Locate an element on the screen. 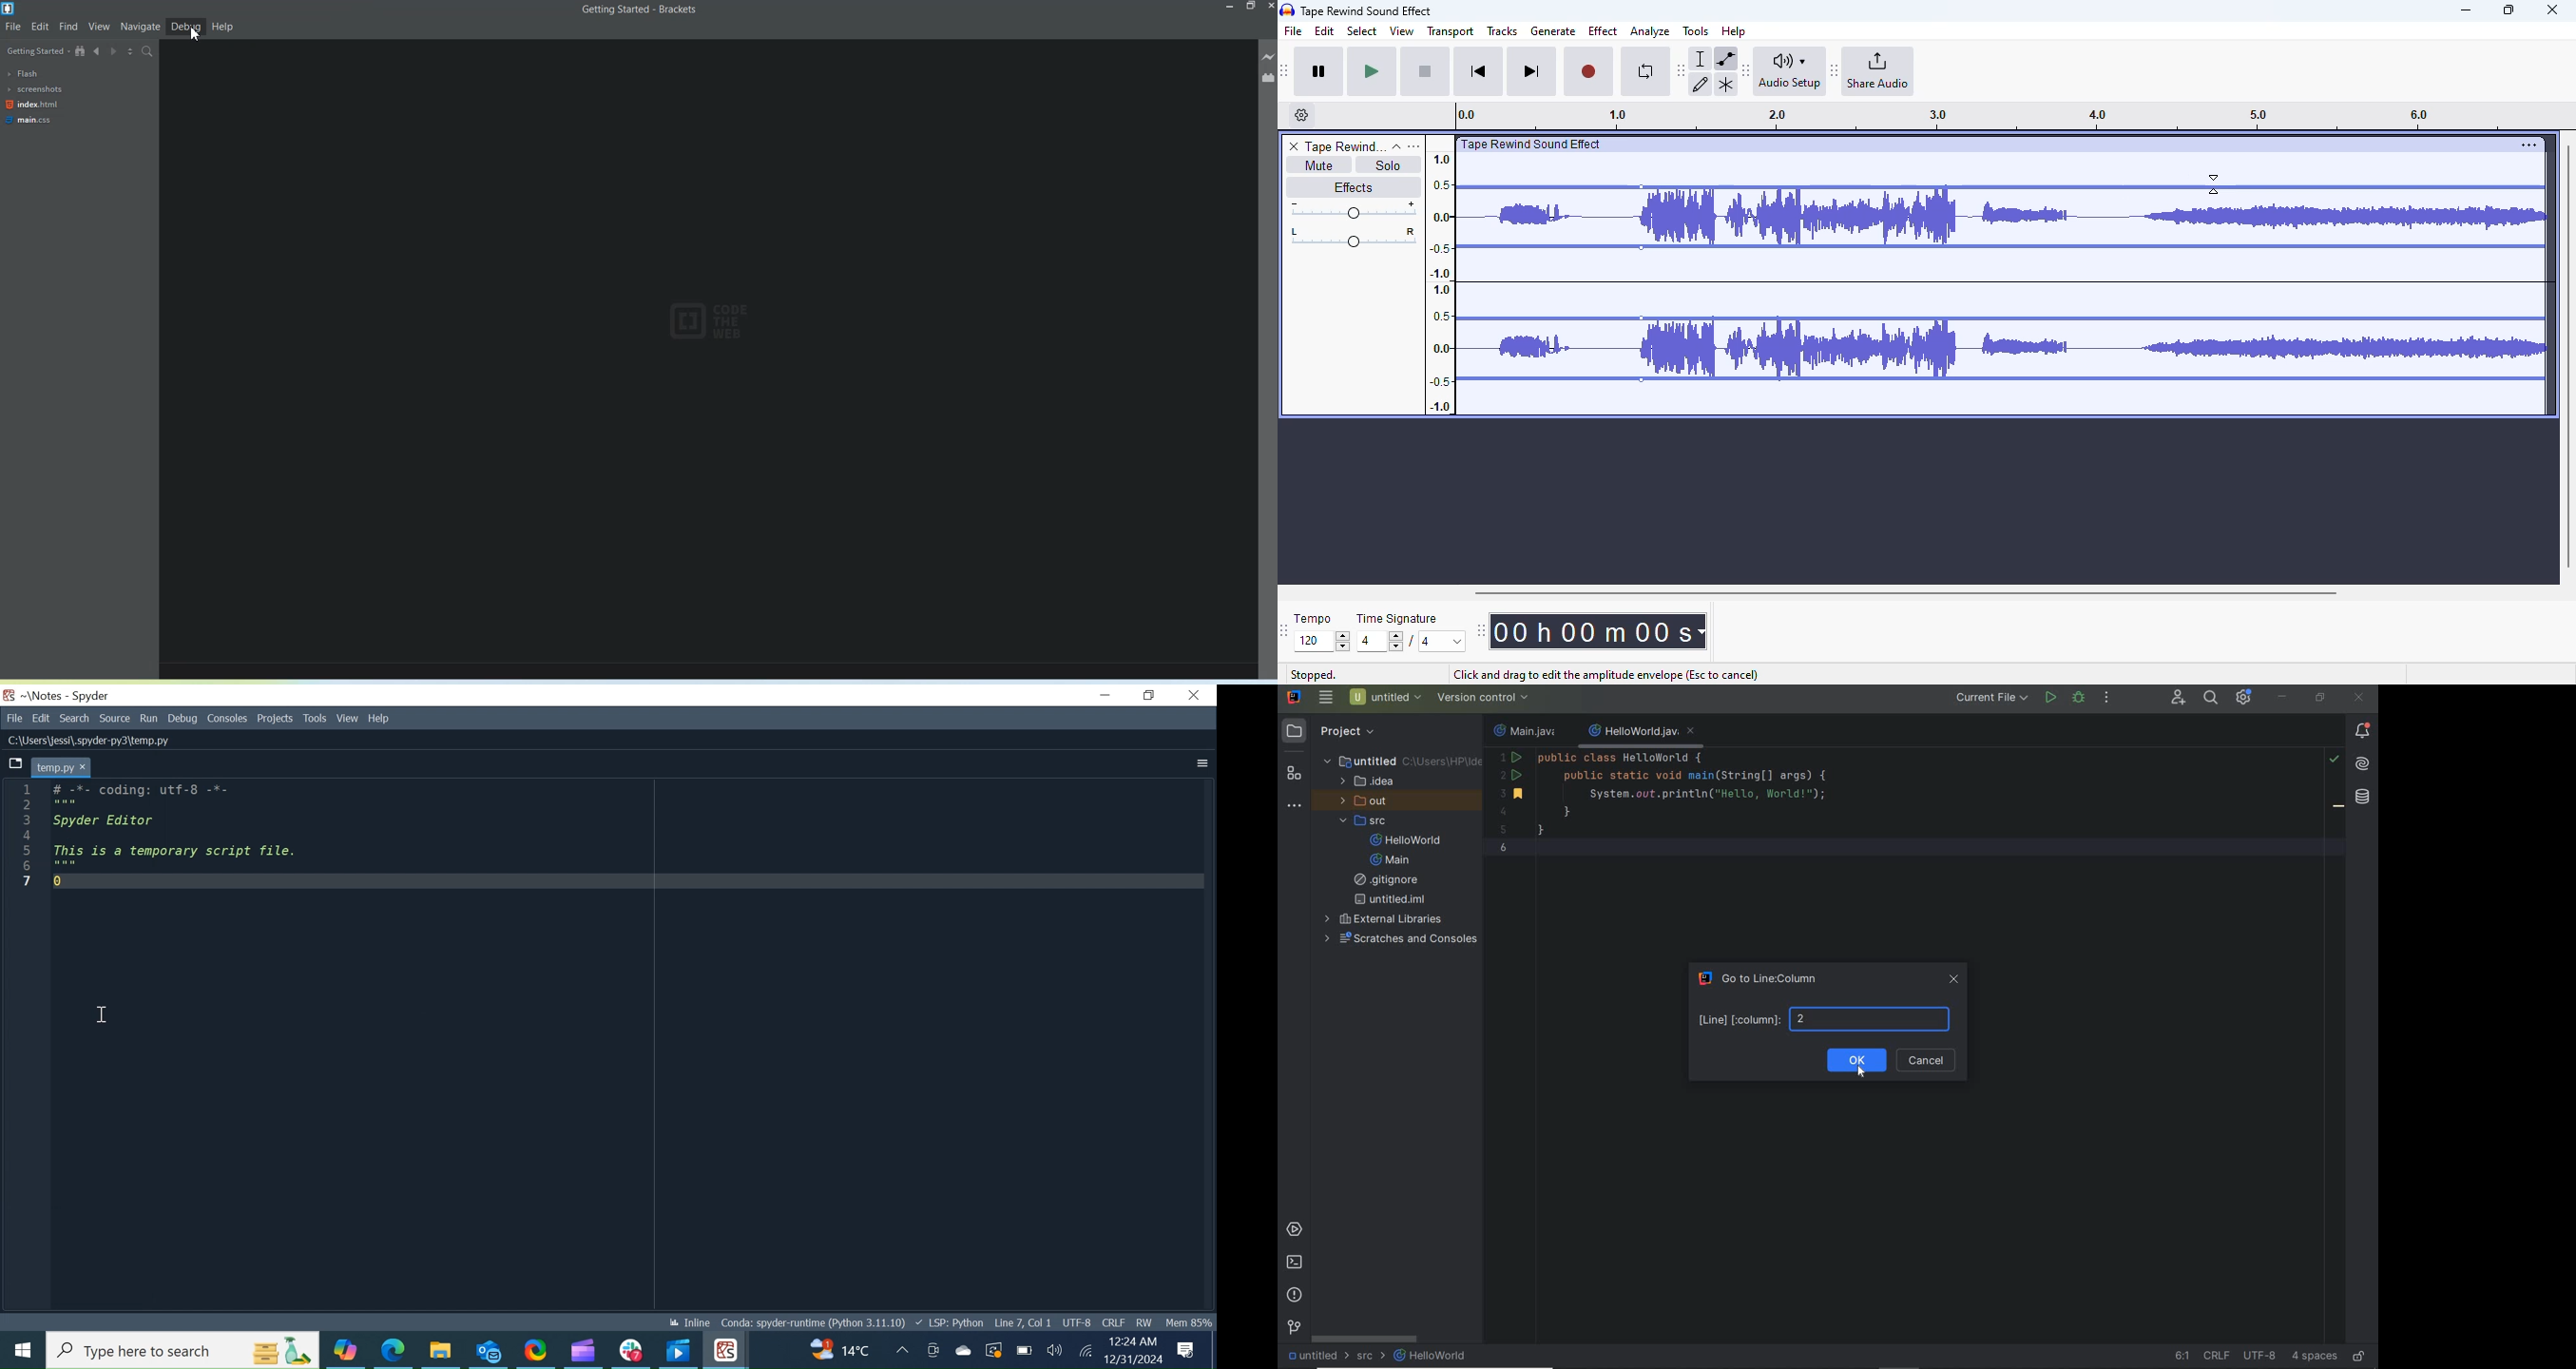  Audacity logo is located at coordinates (1287, 10).